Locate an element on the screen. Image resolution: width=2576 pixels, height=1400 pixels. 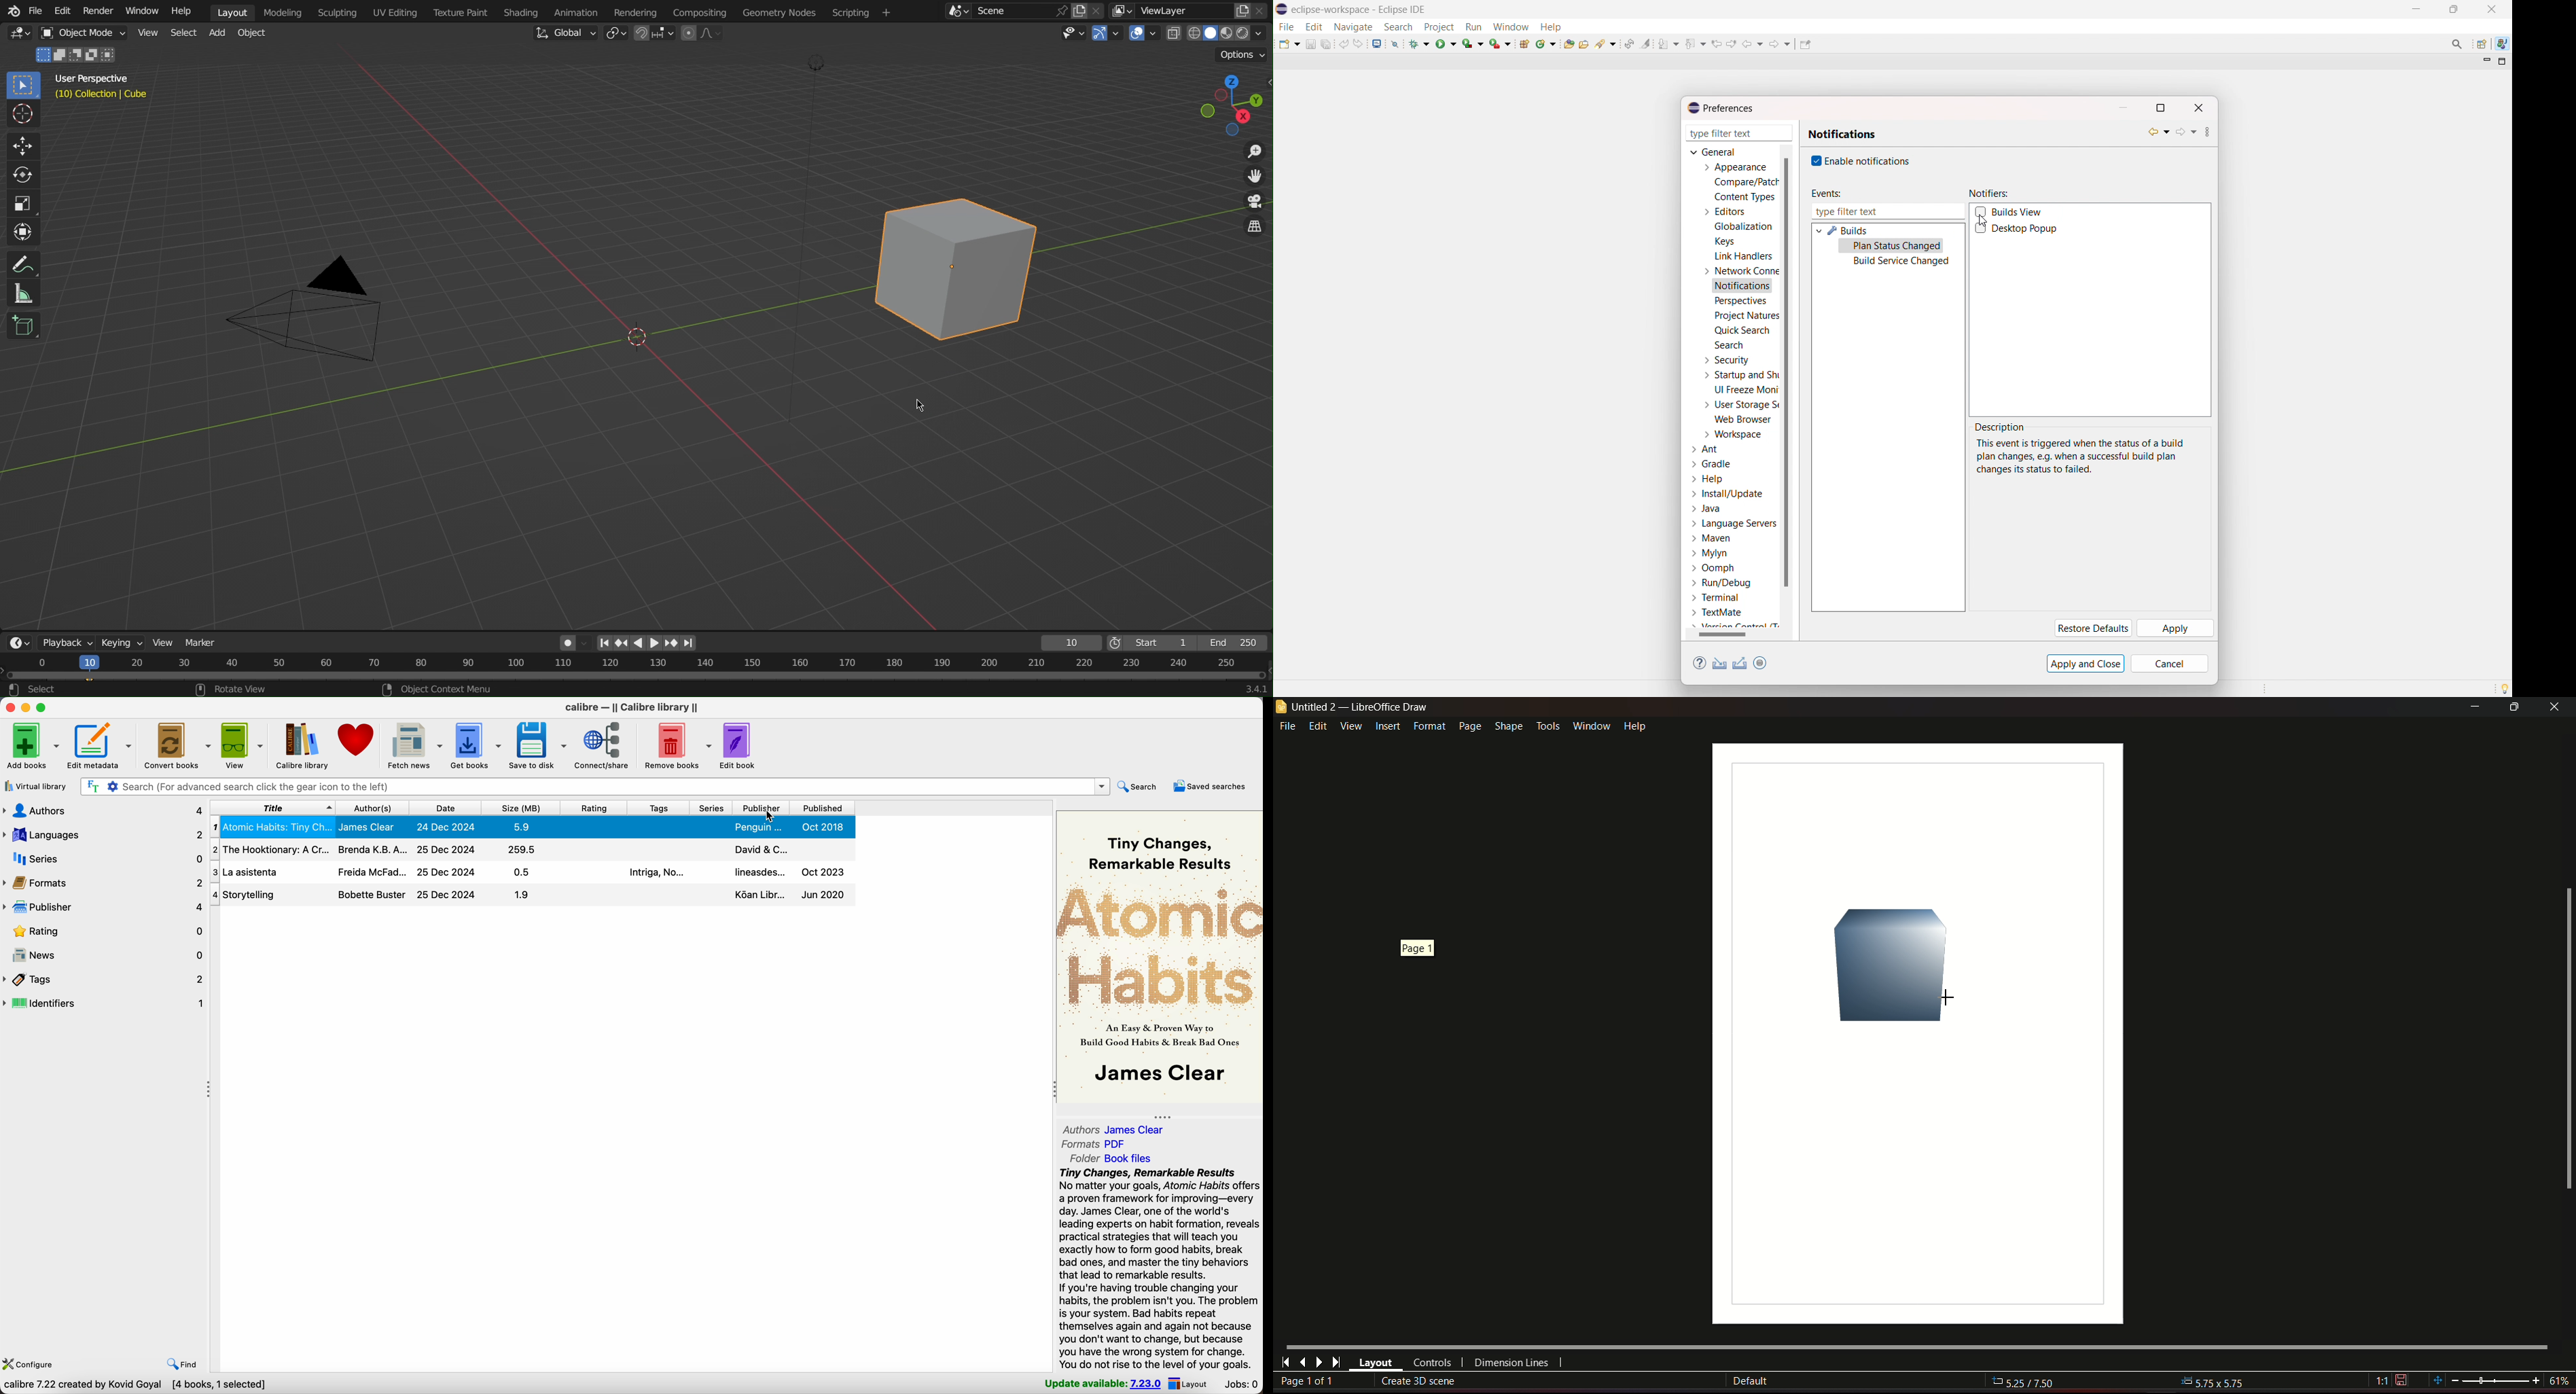
Cursor is located at coordinates (1942, 999).